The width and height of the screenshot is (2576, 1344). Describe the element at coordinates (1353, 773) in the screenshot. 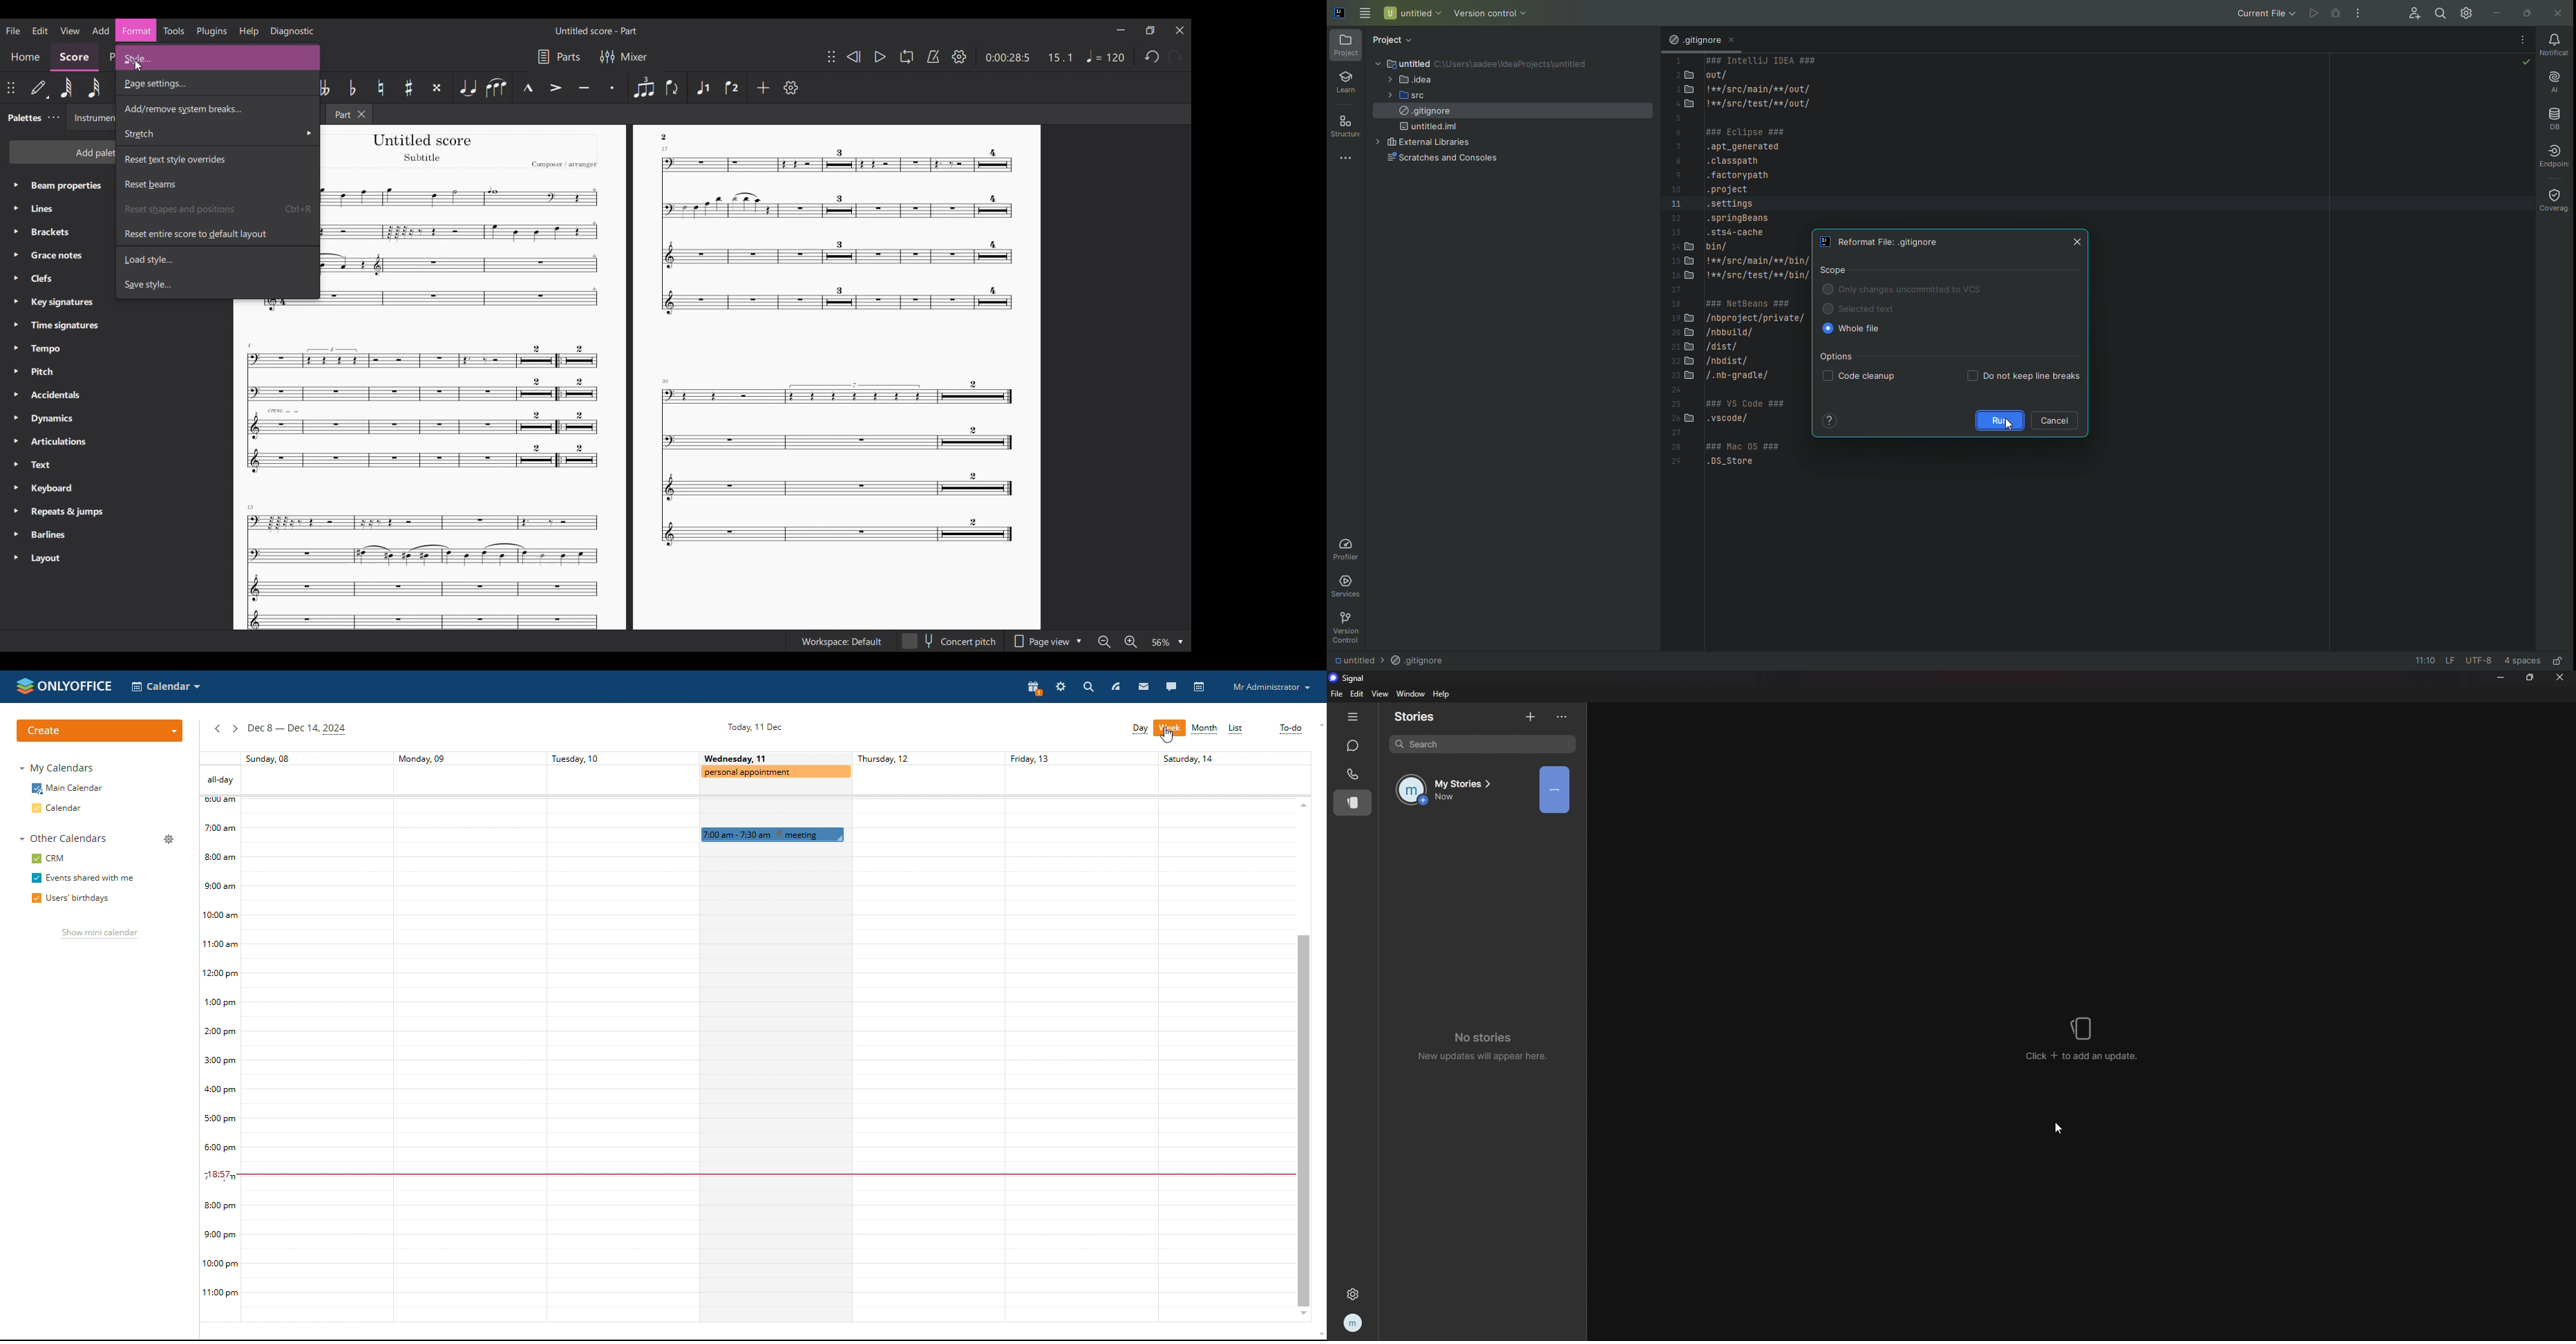

I see `calls` at that location.